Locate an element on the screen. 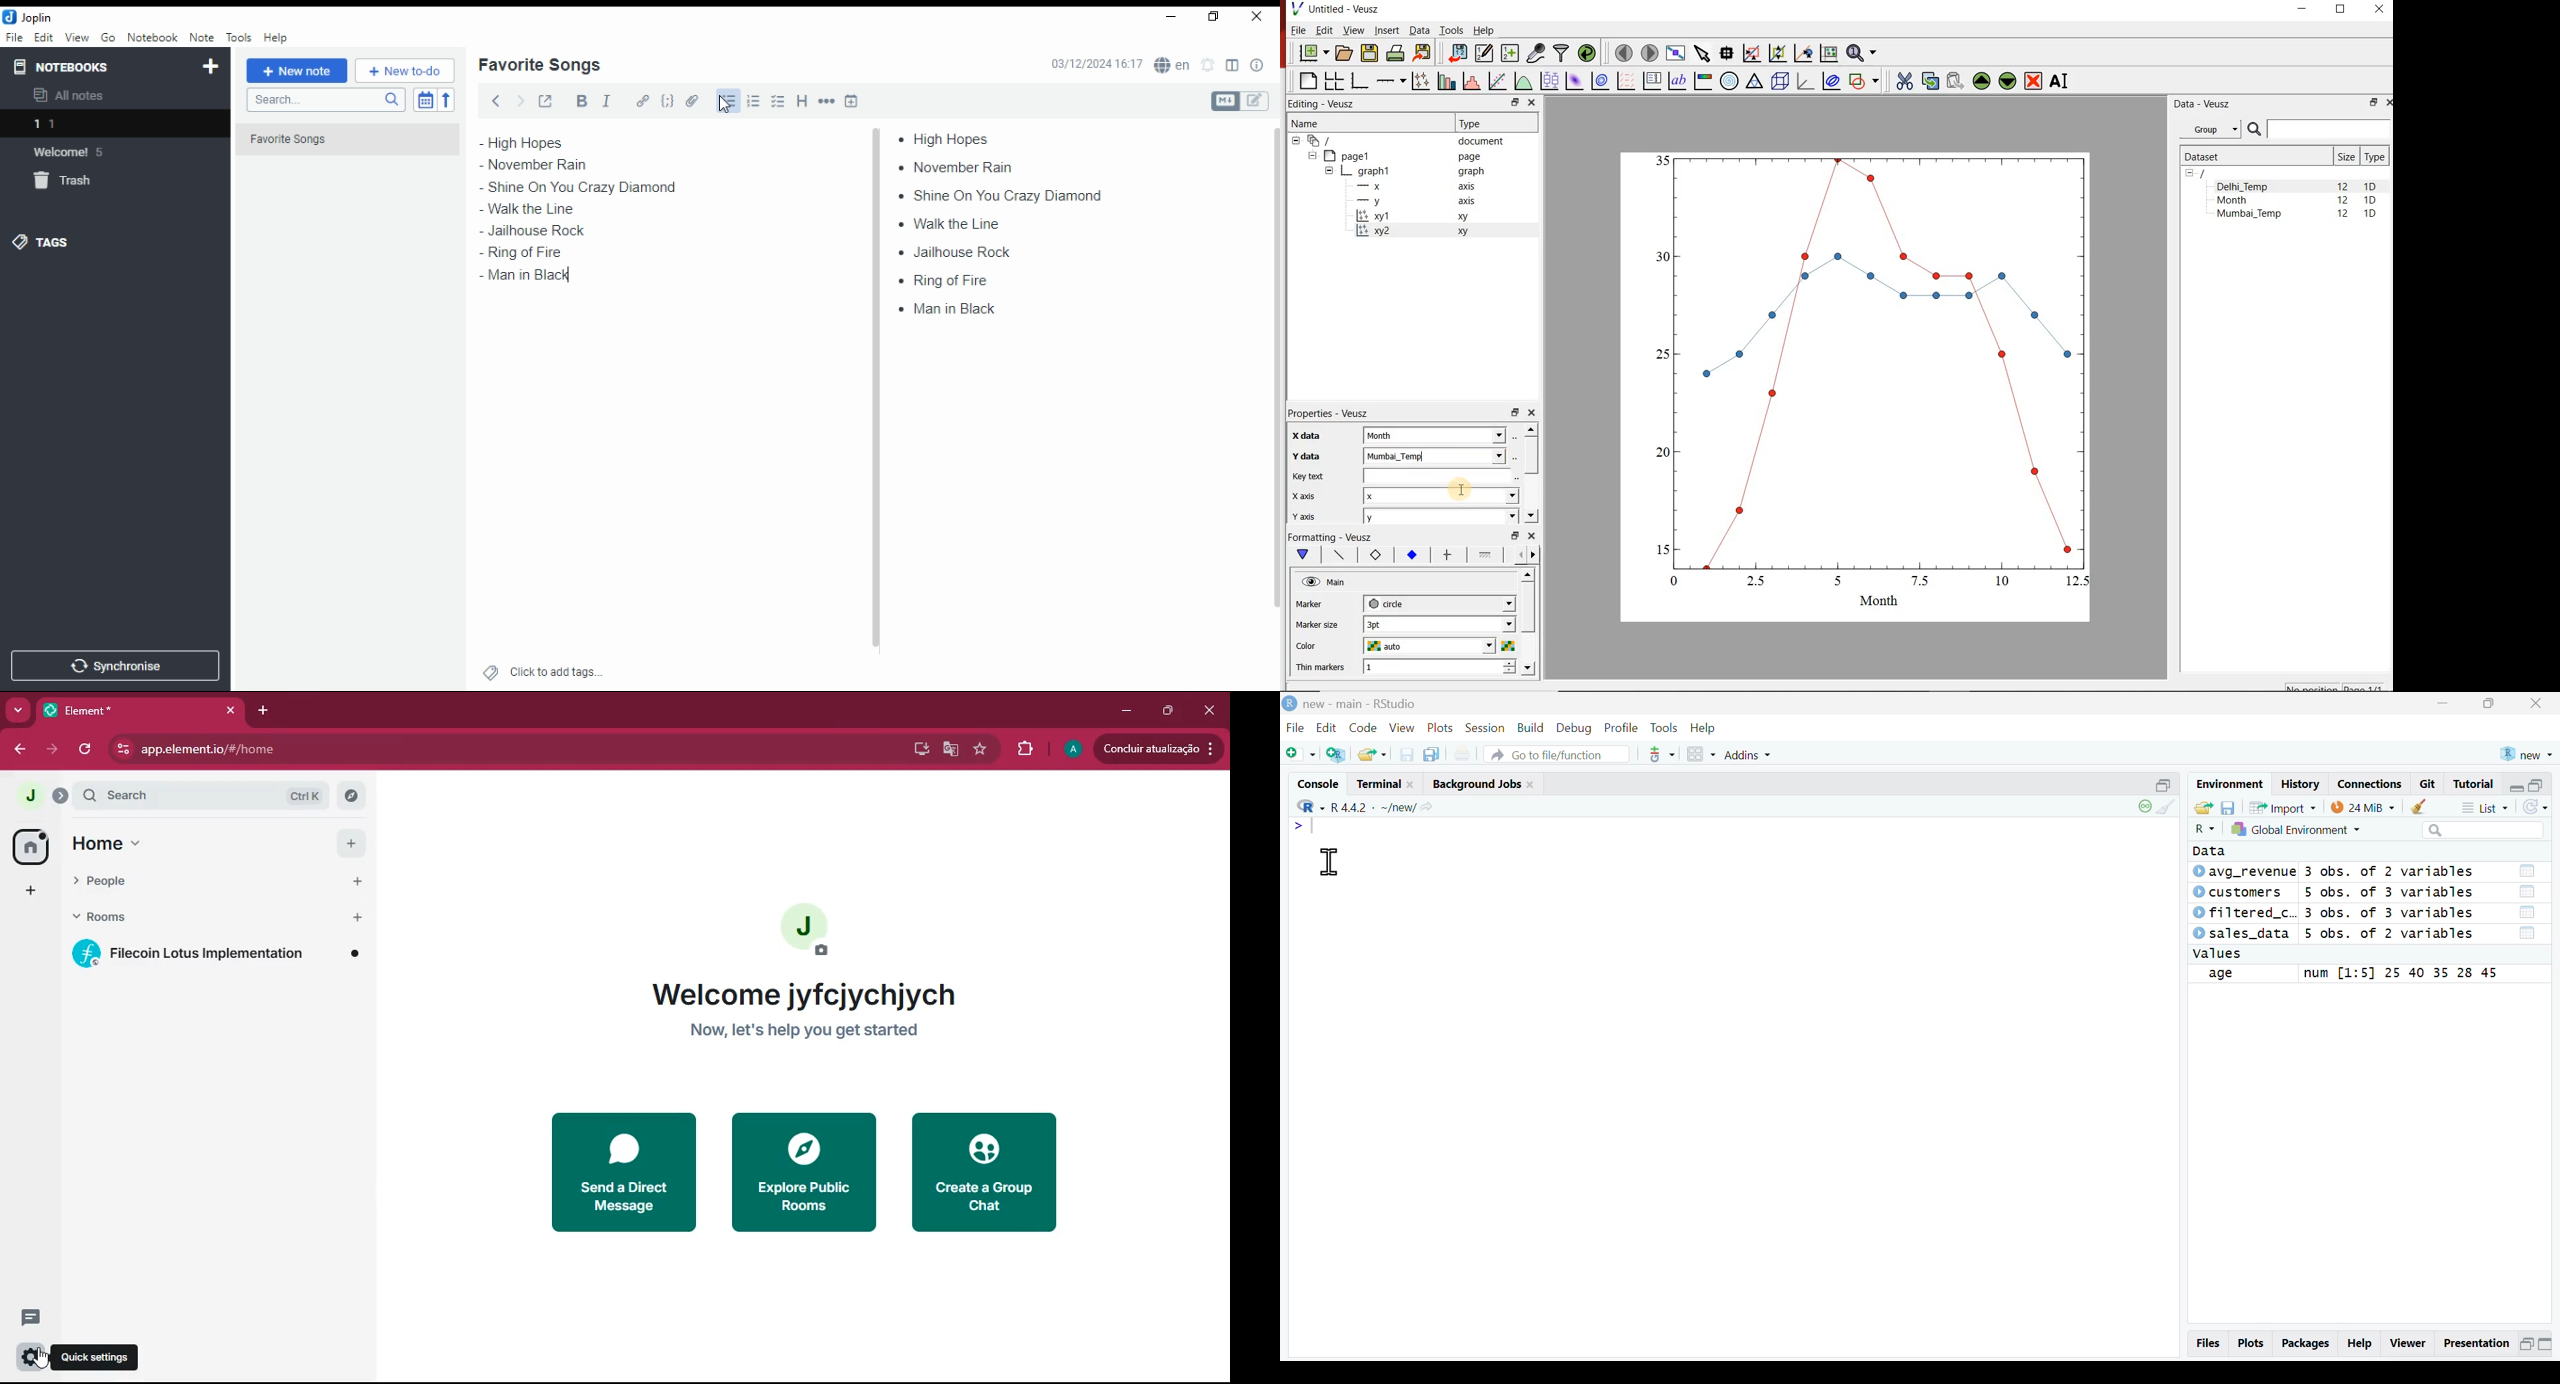 Image resolution: width=2576 pixels, height=1400 pixels. synchronise is located at coordinates (112, 665).